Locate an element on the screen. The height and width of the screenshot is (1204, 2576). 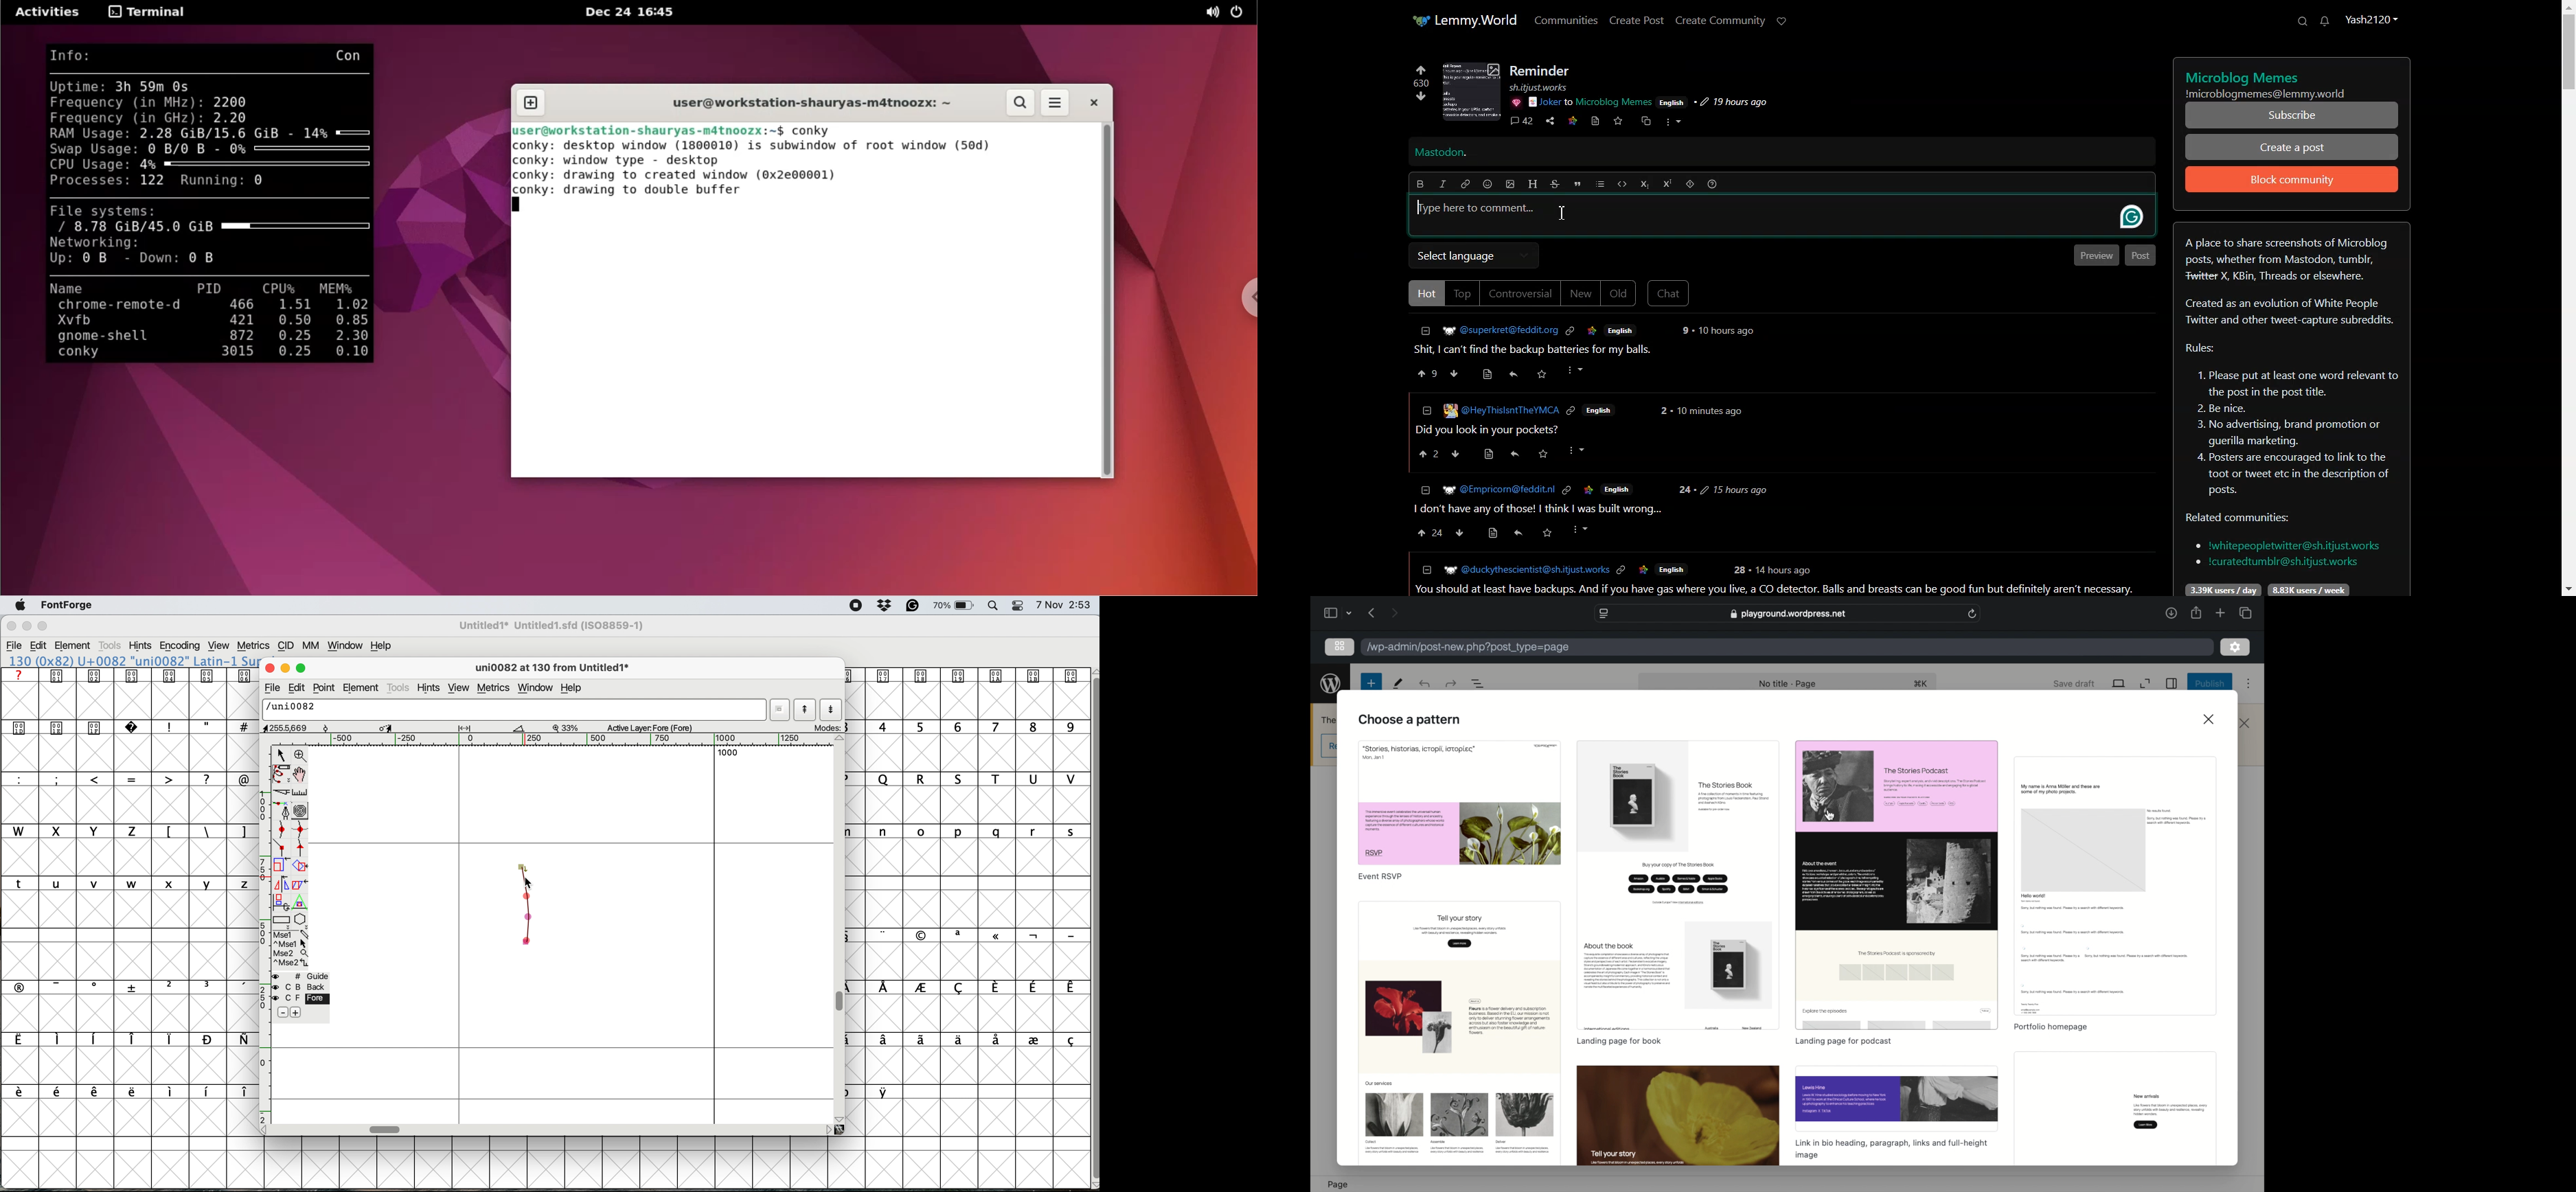
uppercase letters is located at coordinates (968, 780).